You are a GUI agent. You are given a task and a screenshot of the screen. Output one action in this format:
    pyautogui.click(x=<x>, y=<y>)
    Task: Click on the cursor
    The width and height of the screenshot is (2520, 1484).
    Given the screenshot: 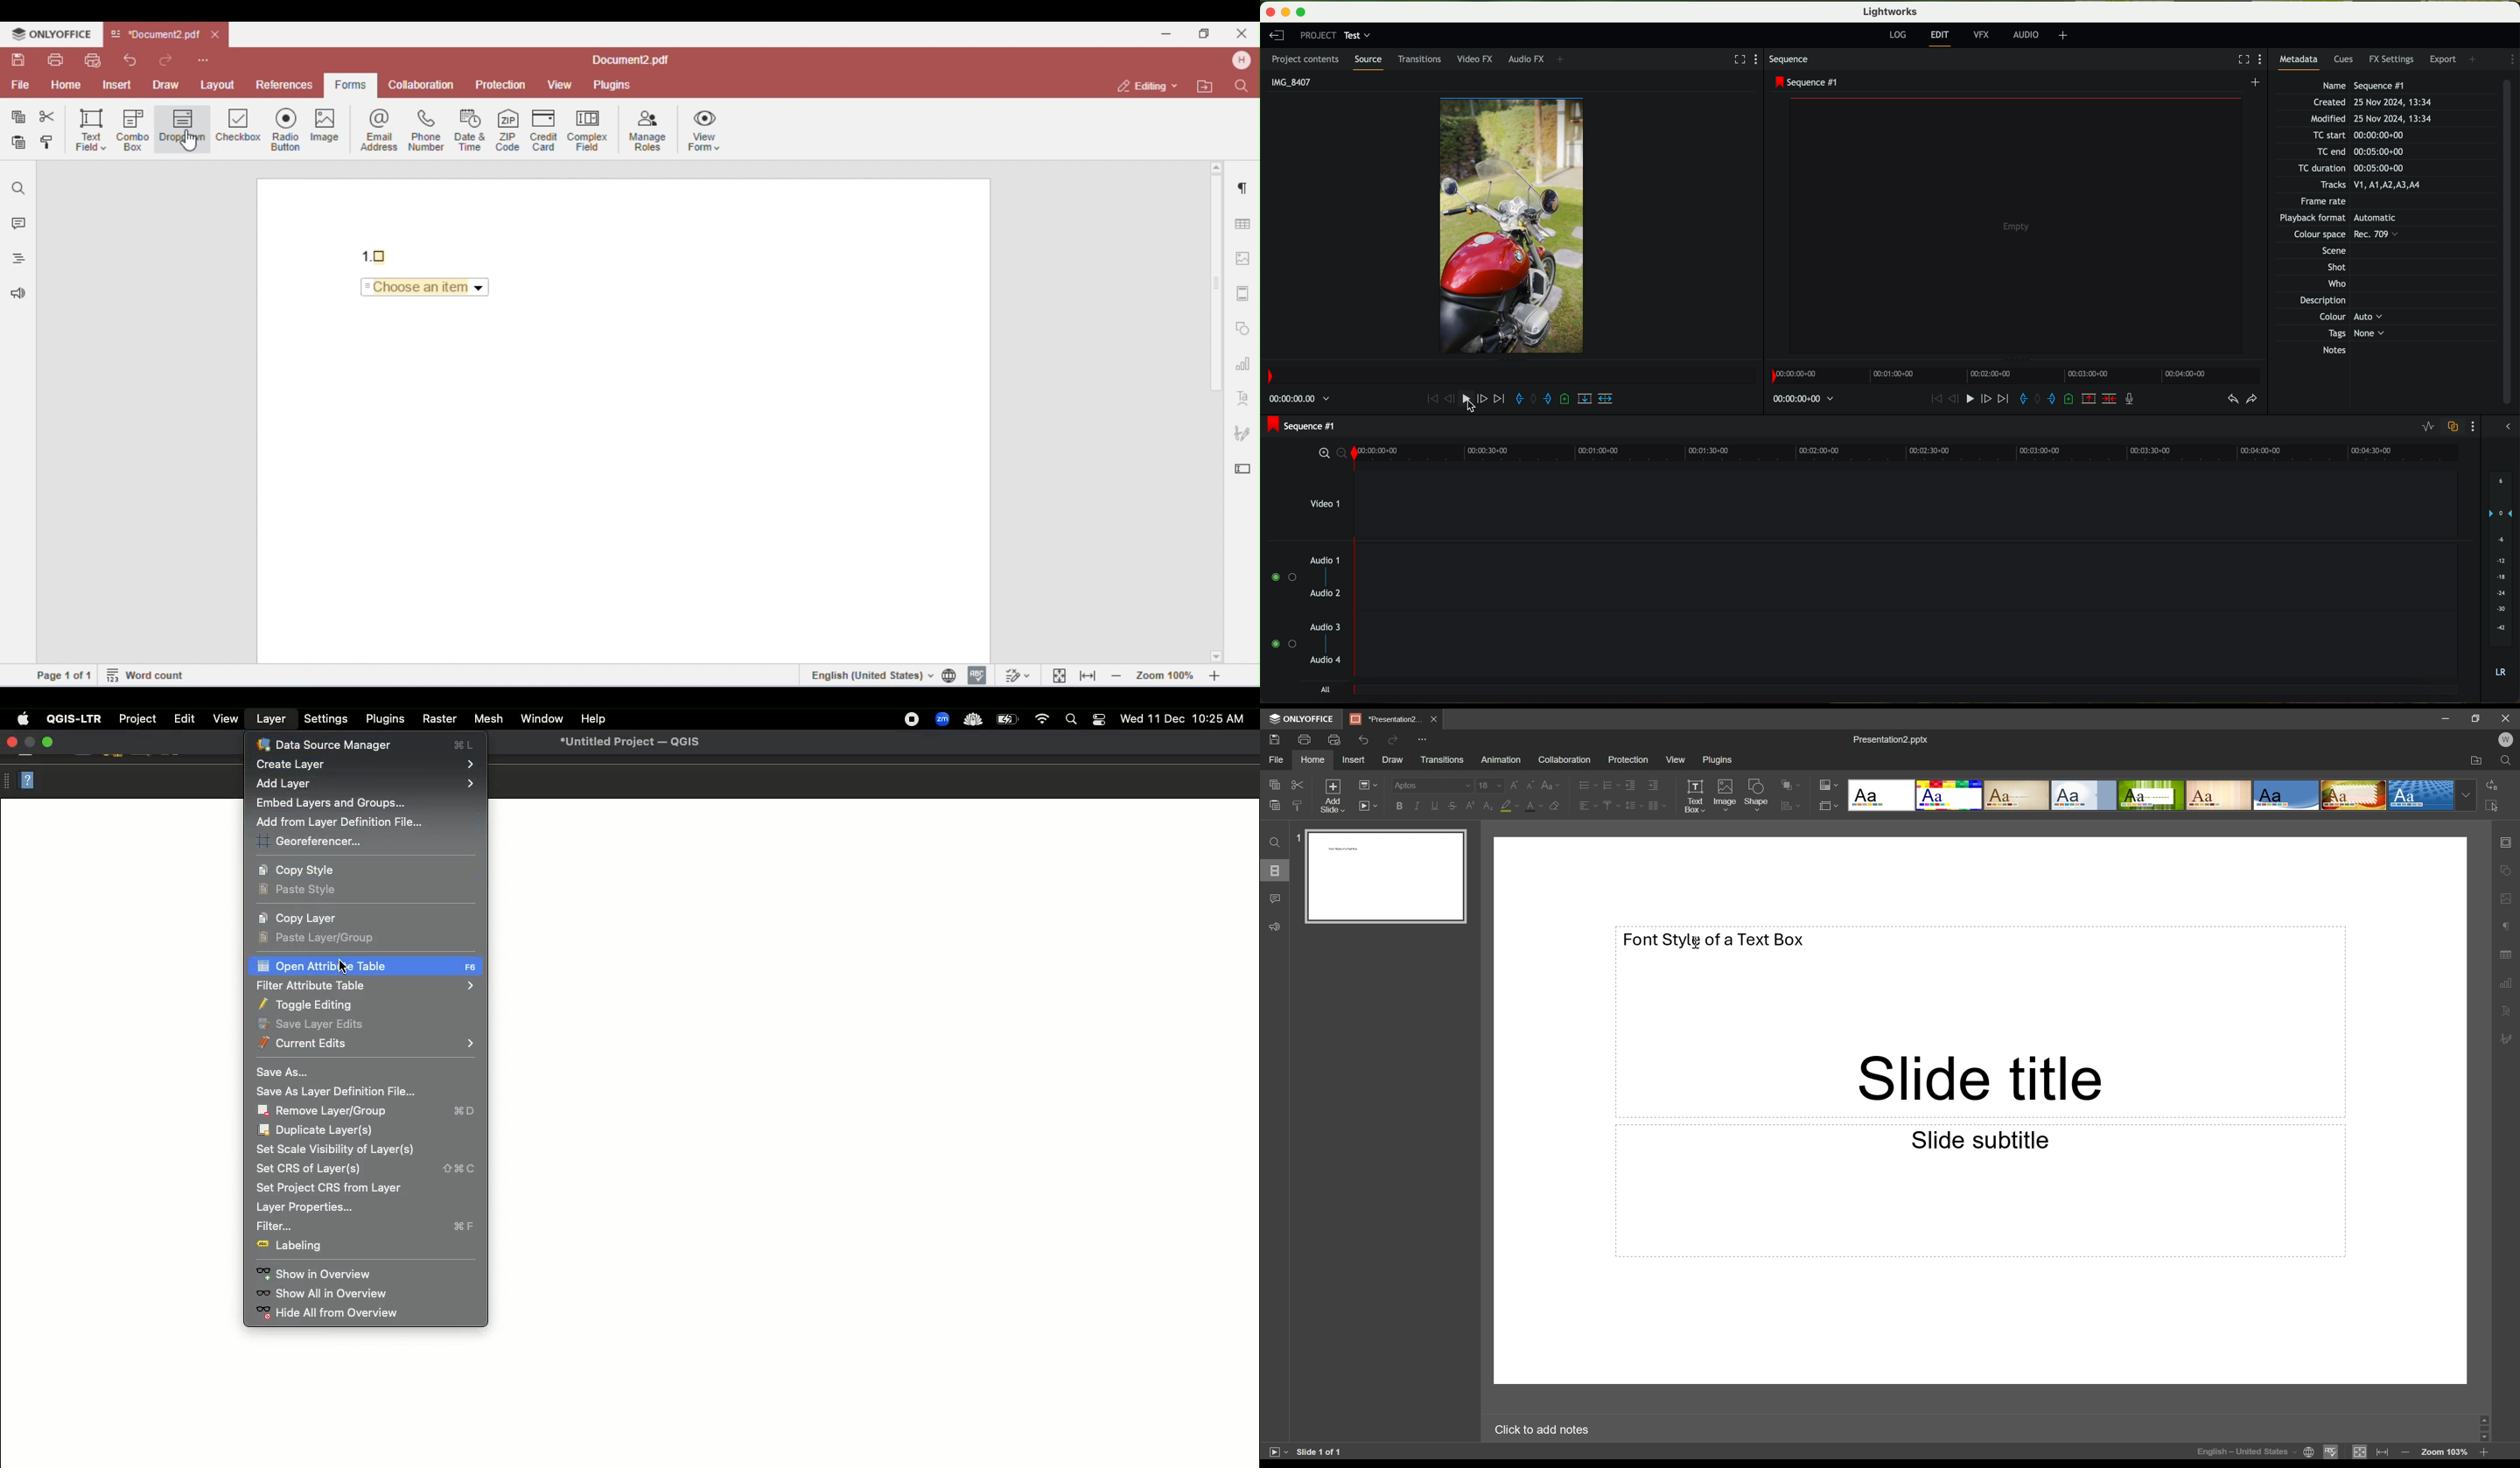 What is the action you would take?
    pyautogui.click(x=1469, y=405)
    